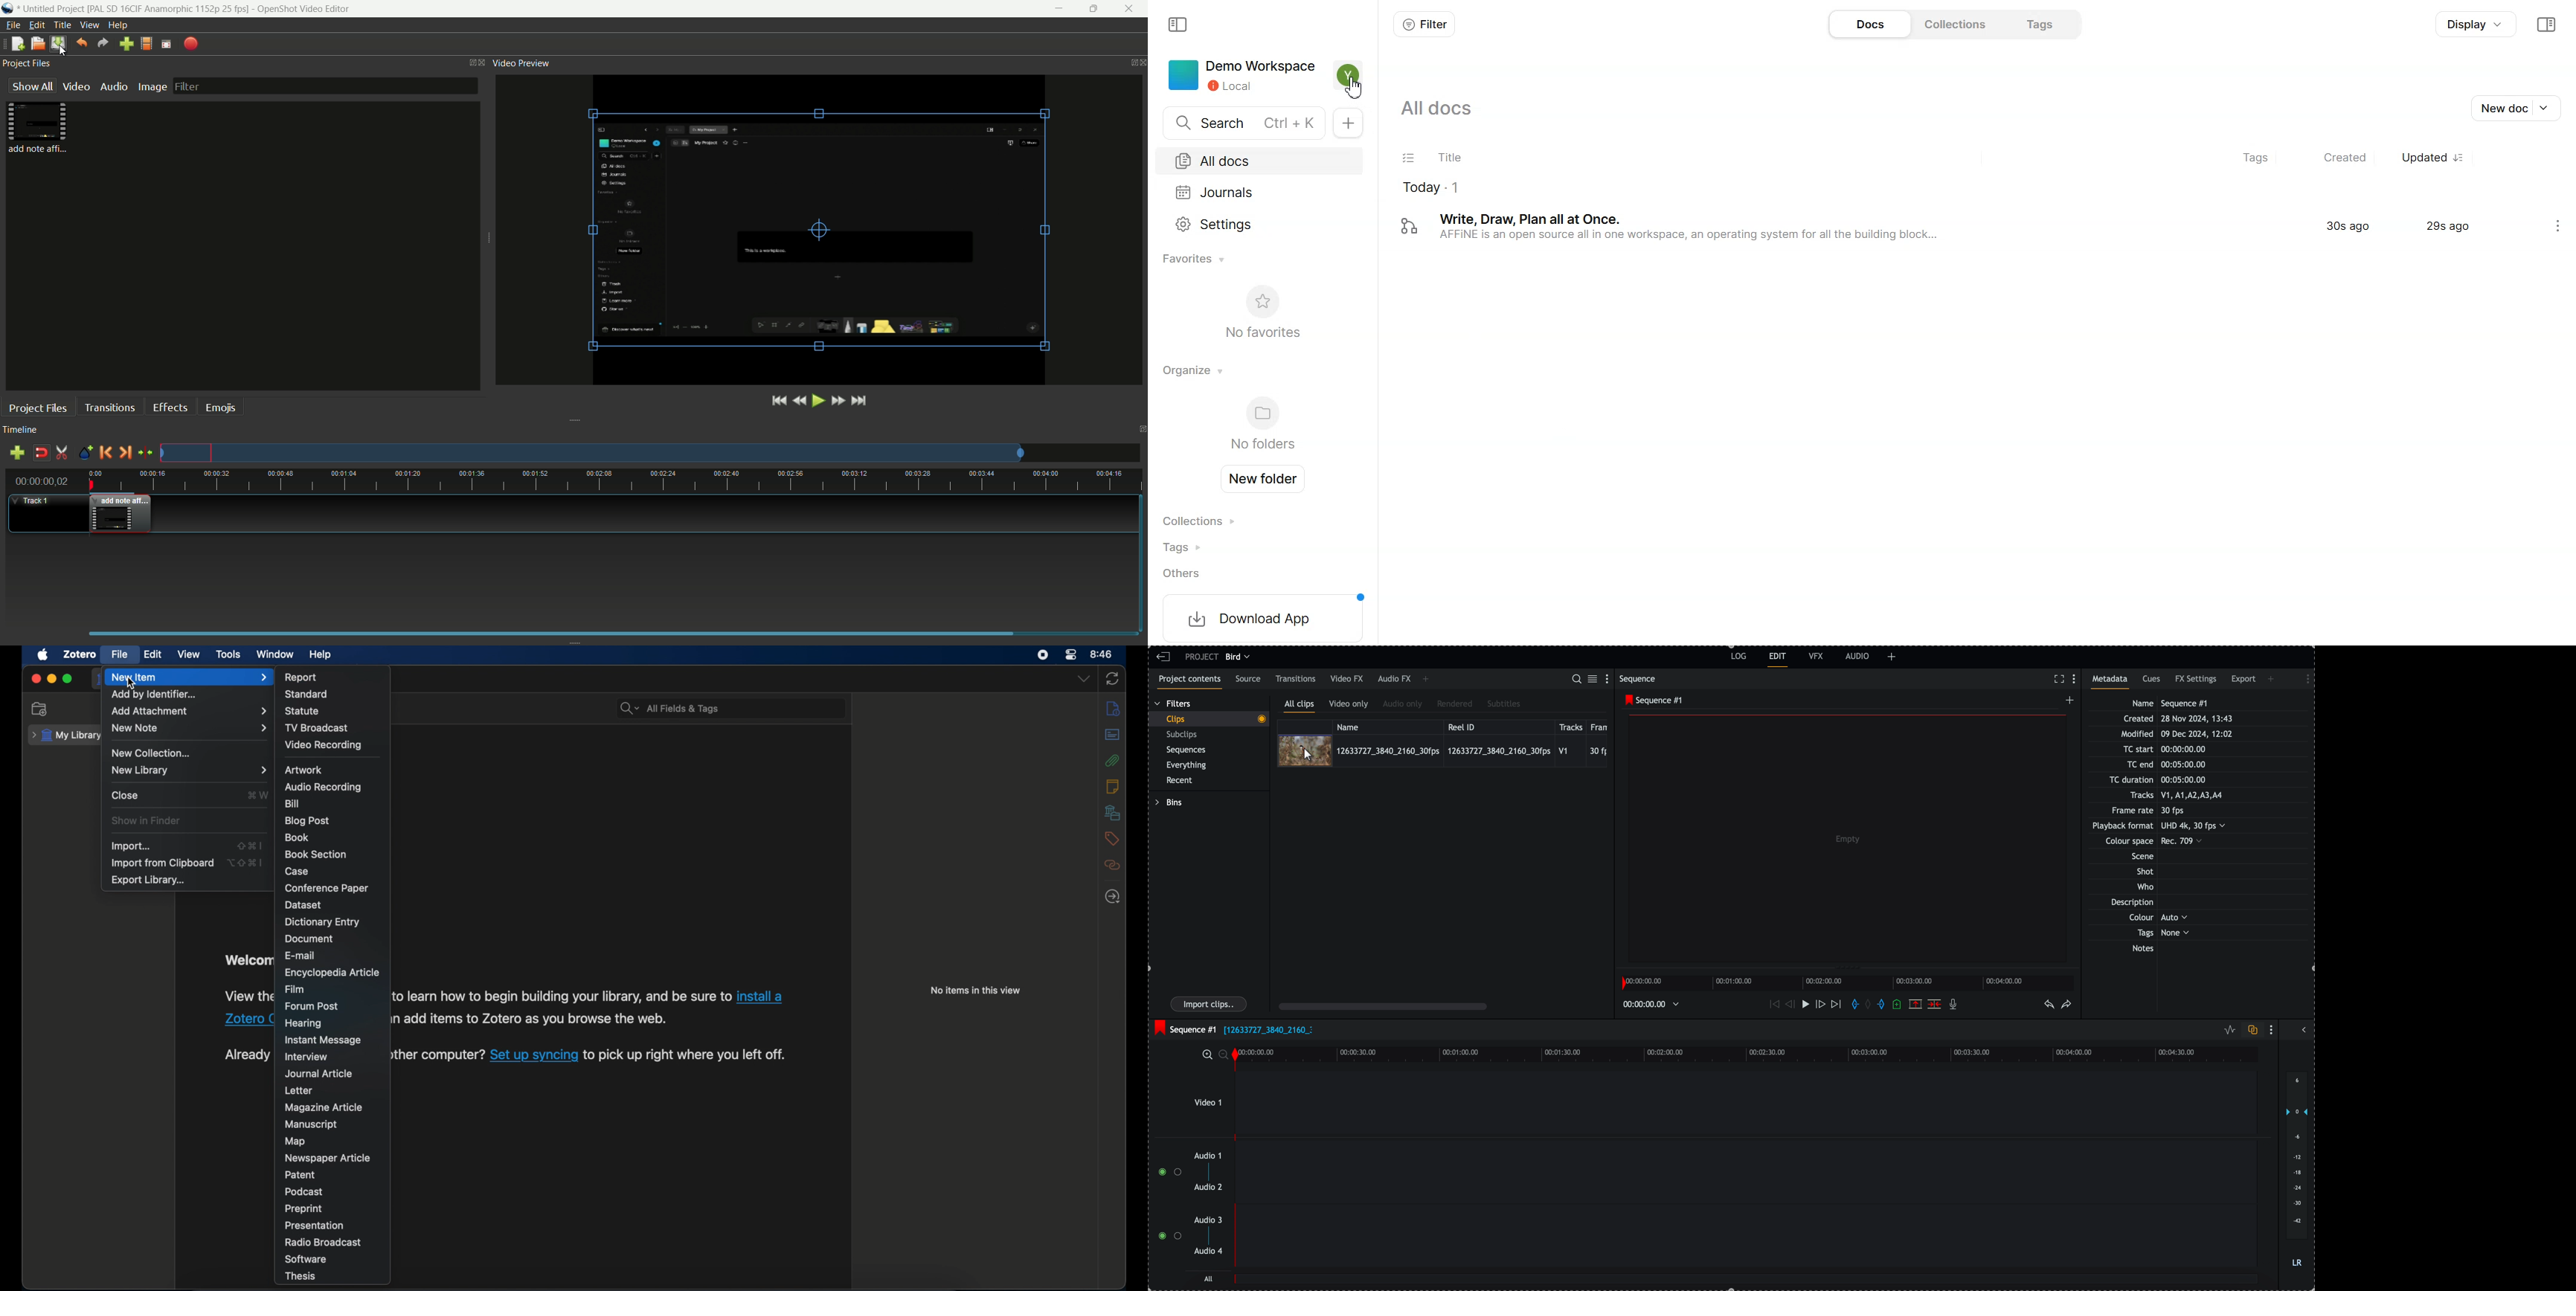 The width and height of the screenshot is (2576, 1316). I want to click on text, so click(248, 1055).